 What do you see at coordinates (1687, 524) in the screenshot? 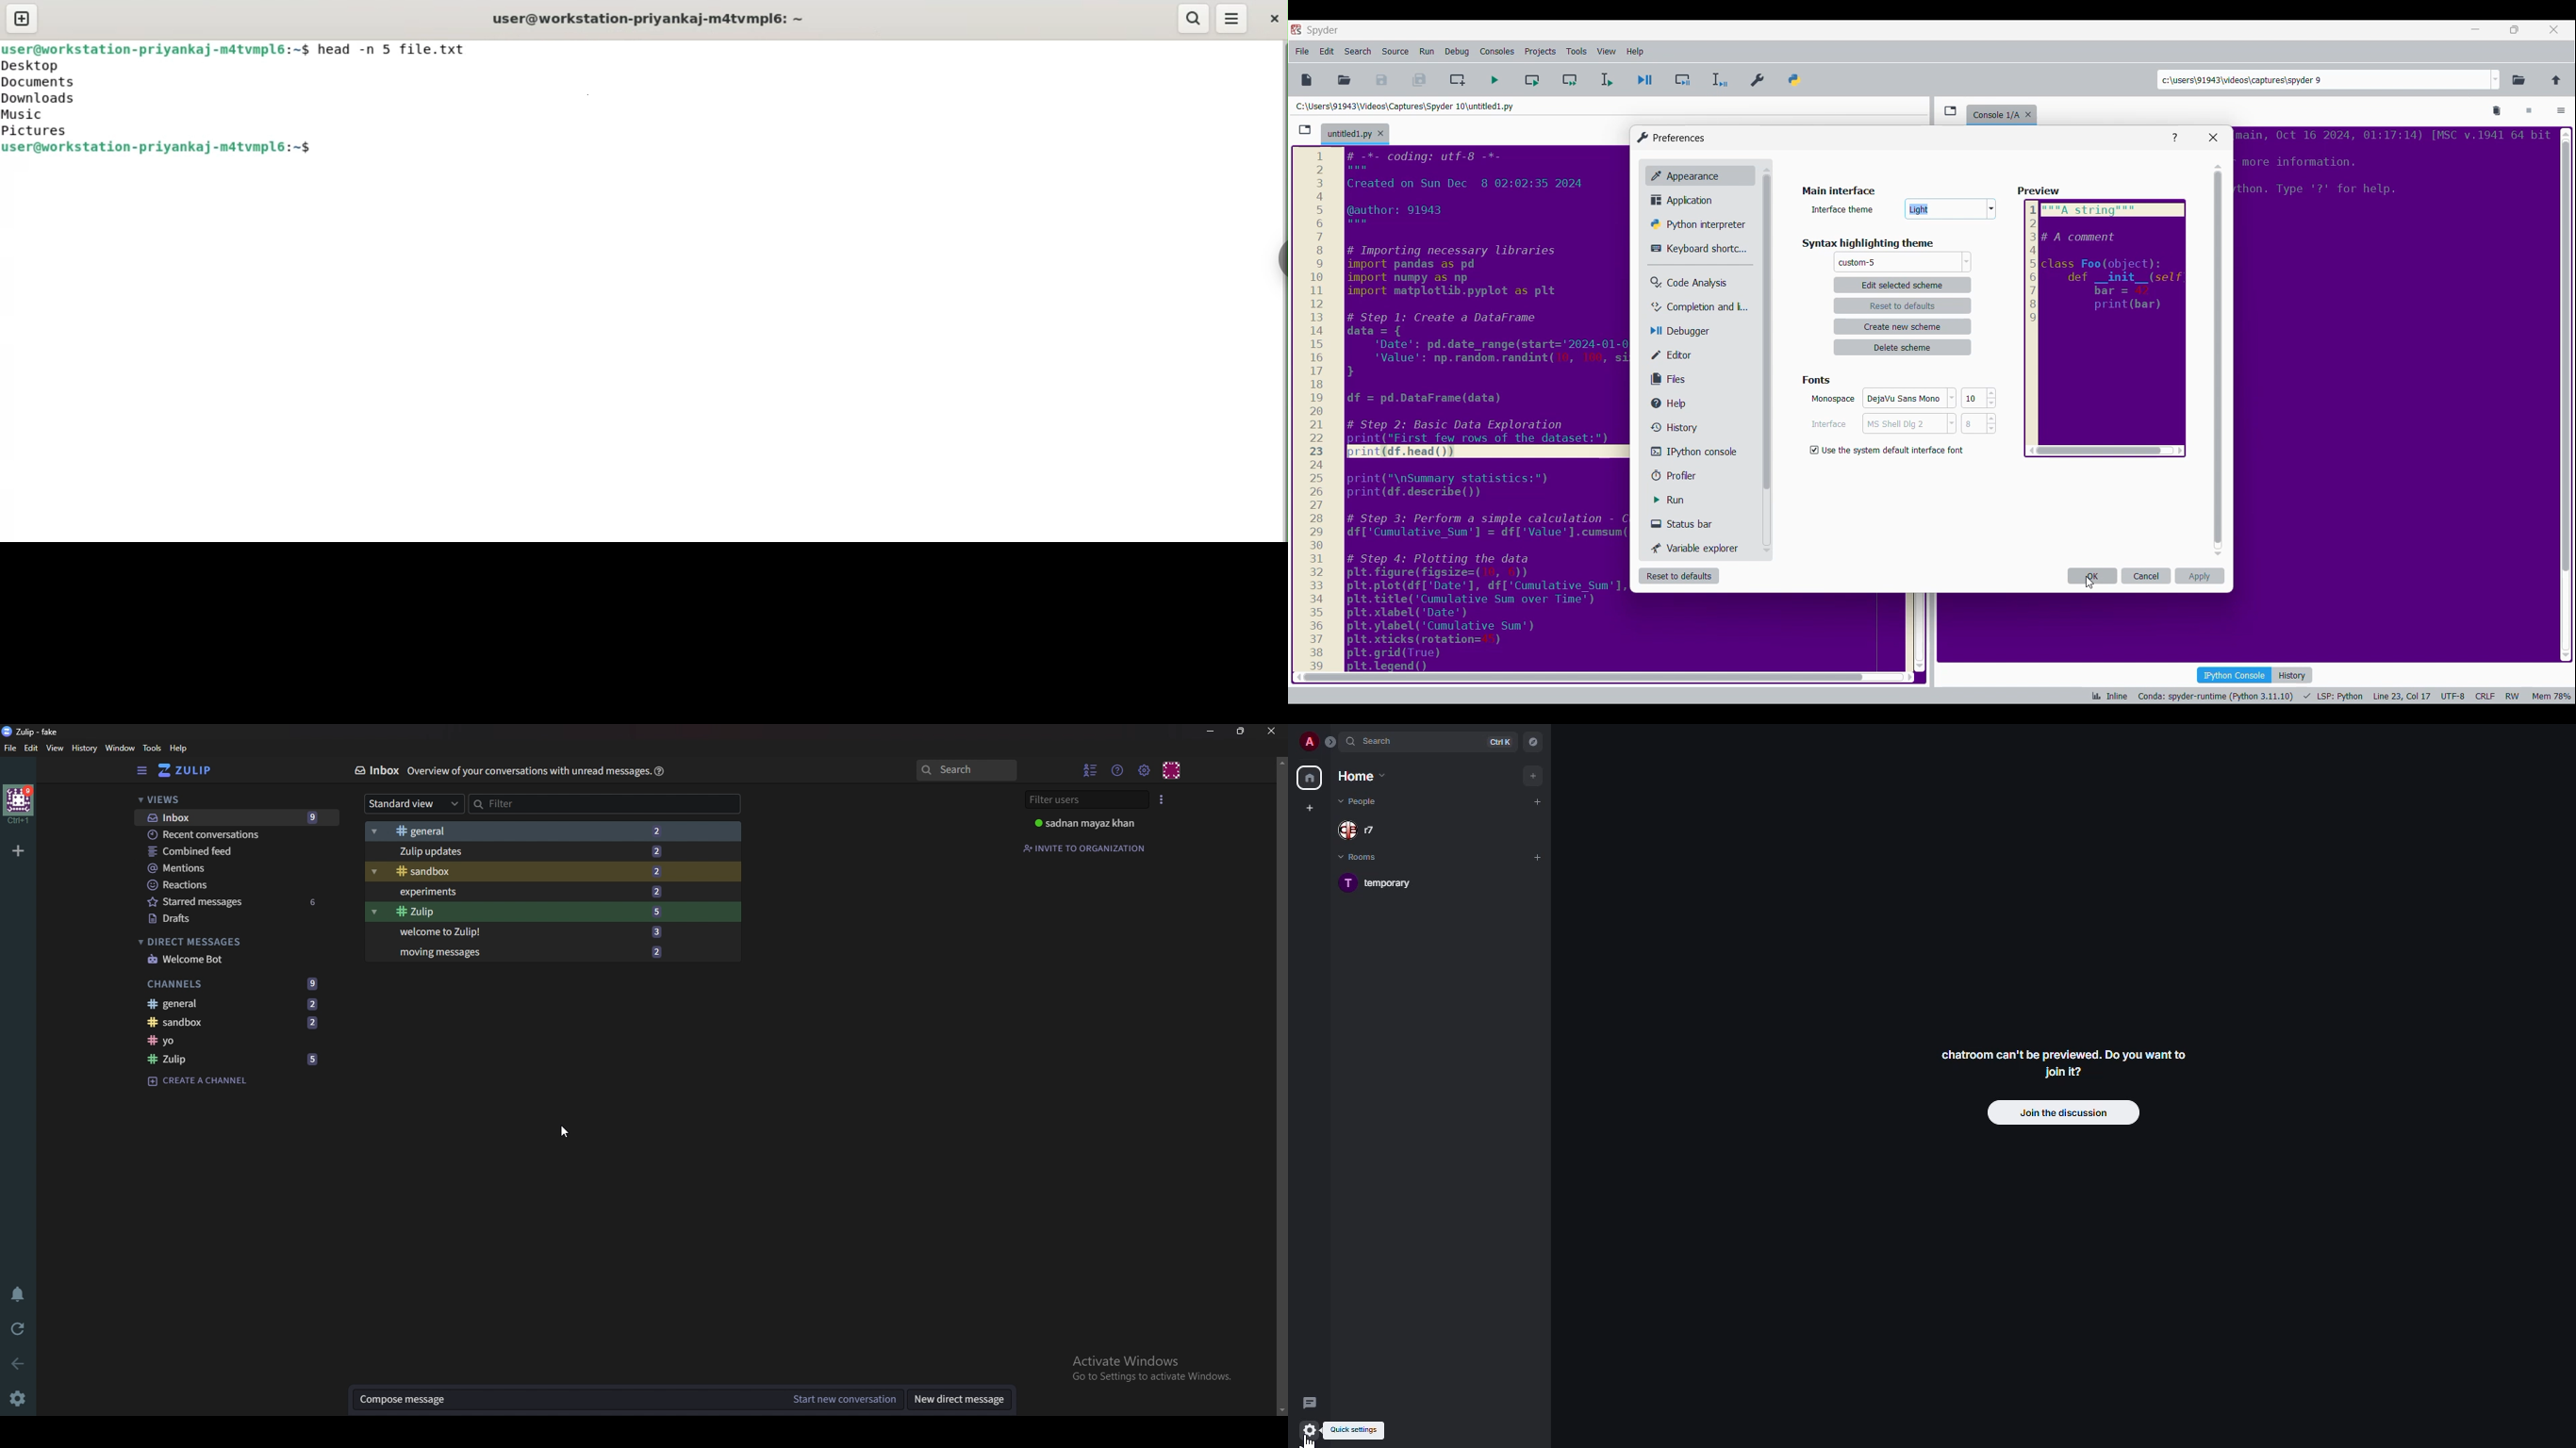
I see `Status bar` at bounding box center [1687, 524].